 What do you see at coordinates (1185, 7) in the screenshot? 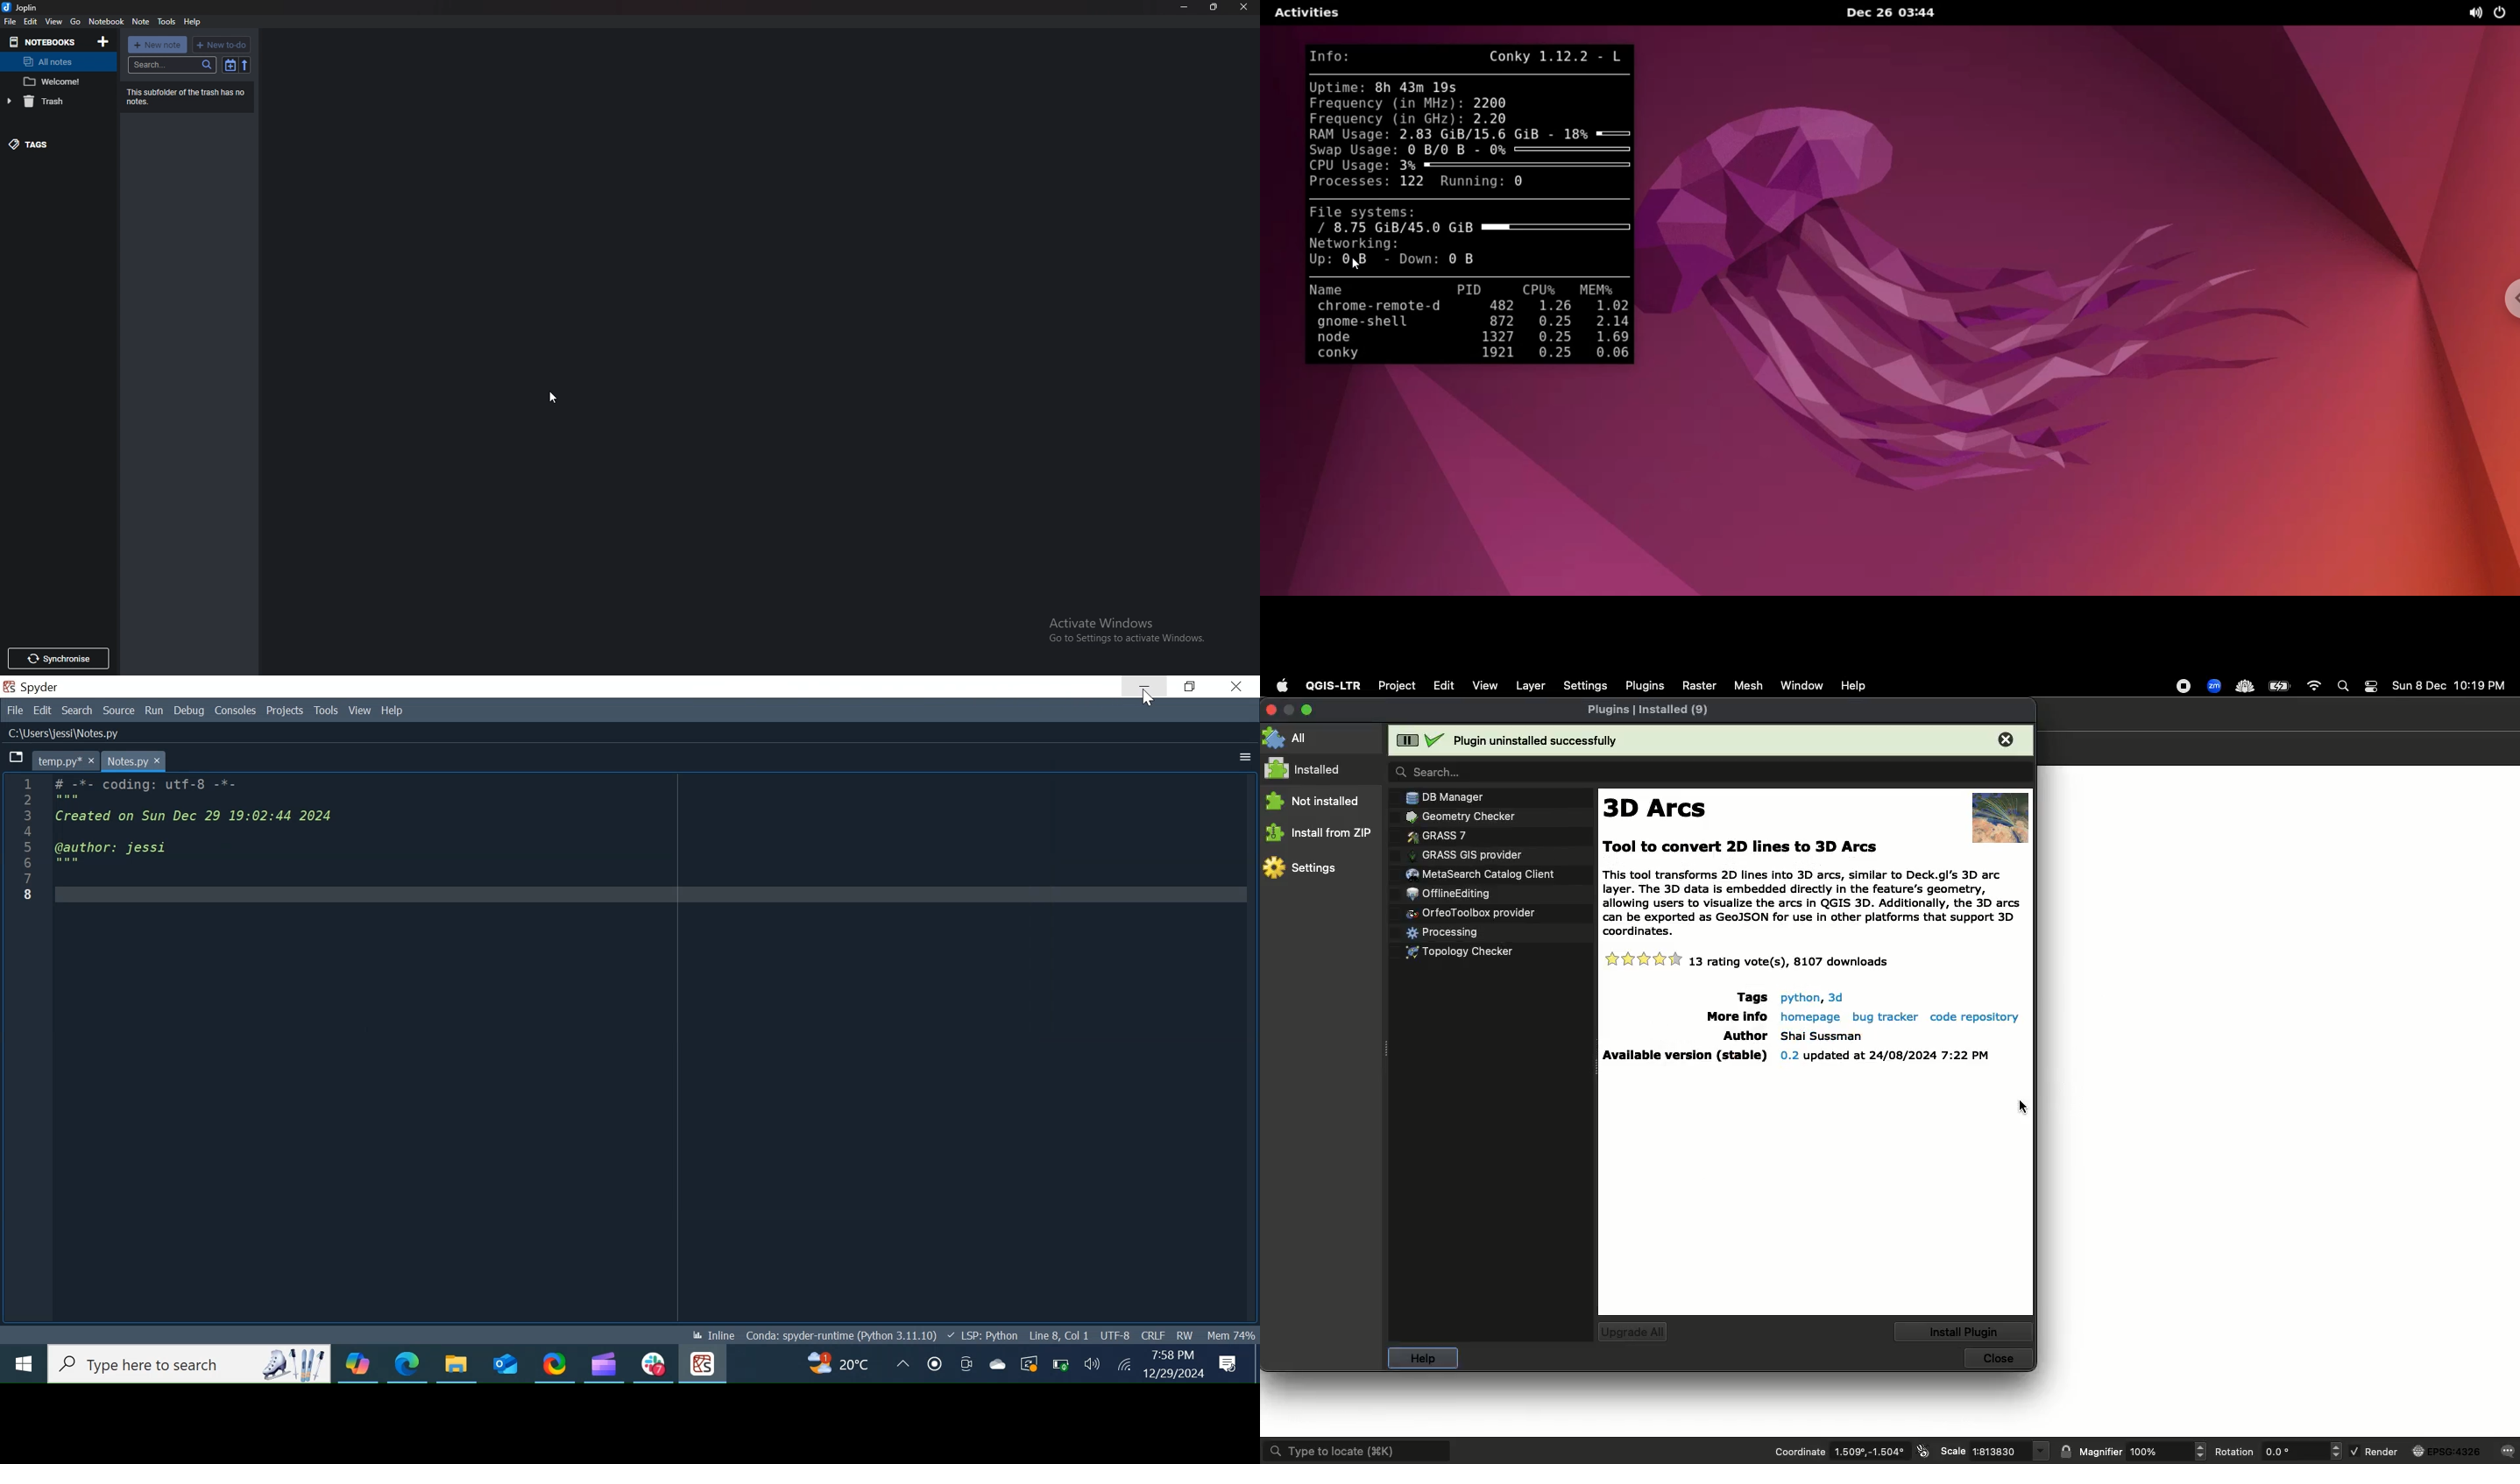
I see `Minimize` at bounding box center [1185, 7].